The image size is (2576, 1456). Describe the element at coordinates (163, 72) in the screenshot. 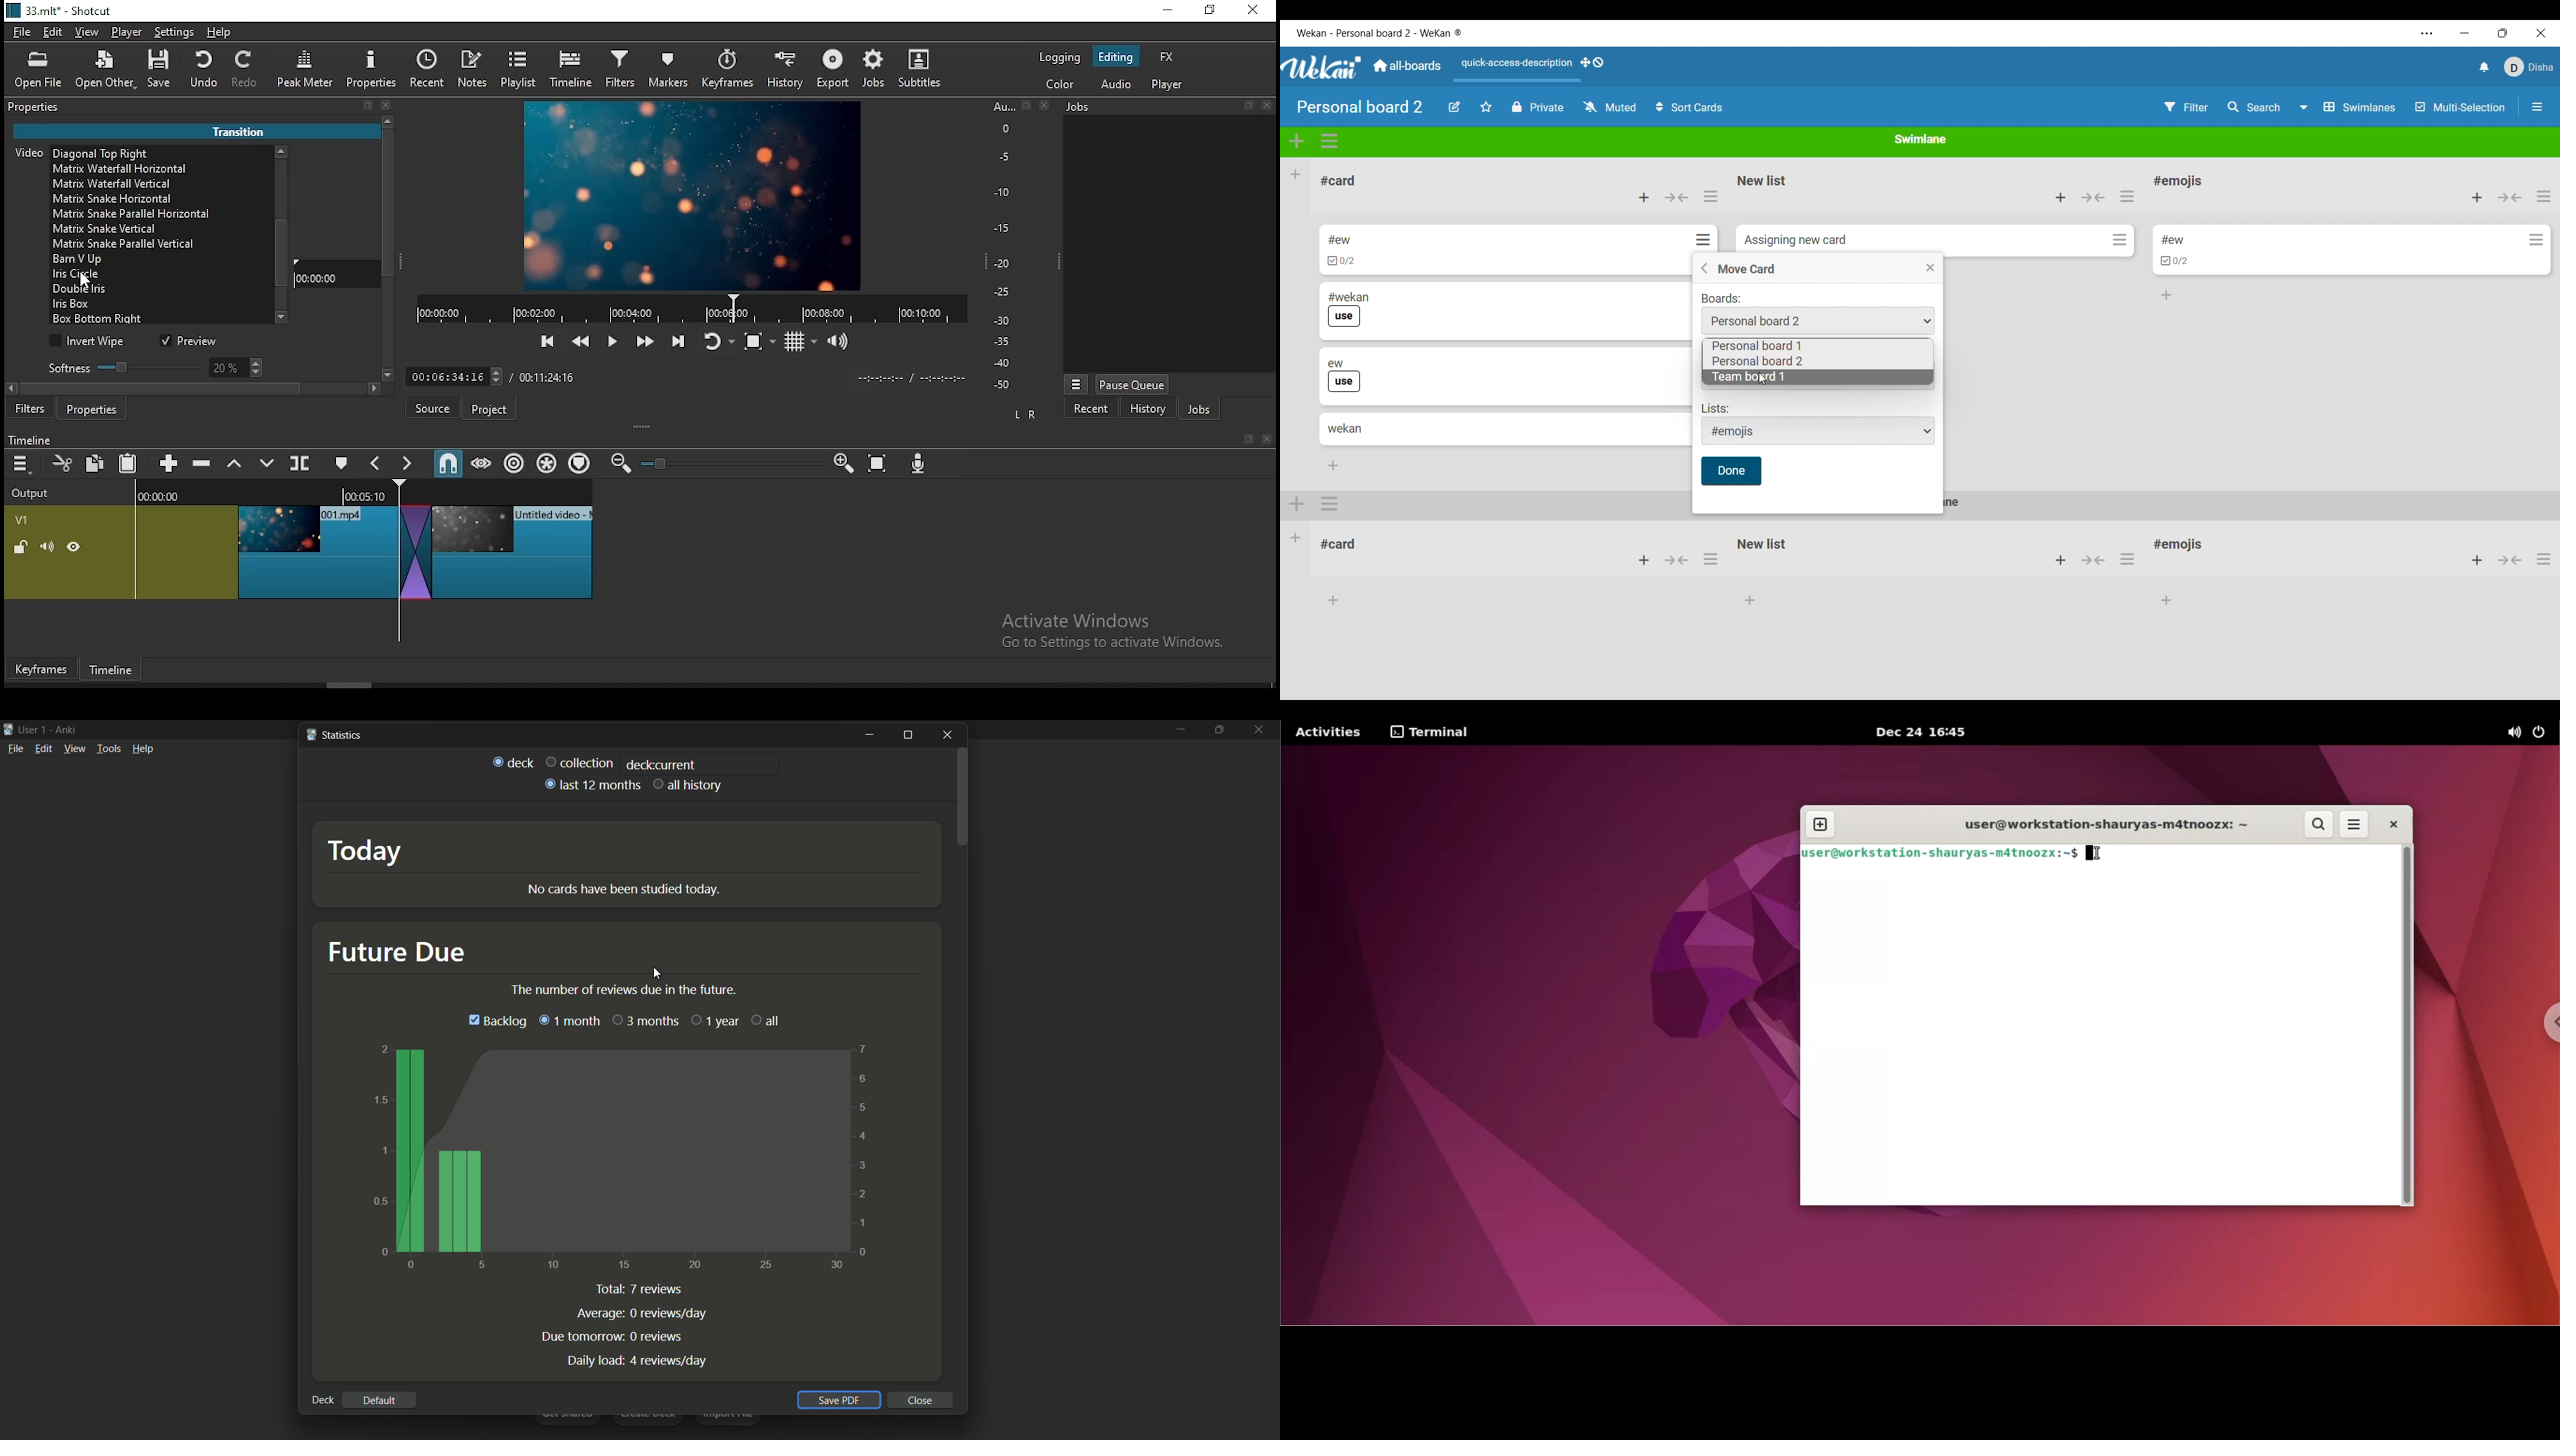

I see `save` at that location.